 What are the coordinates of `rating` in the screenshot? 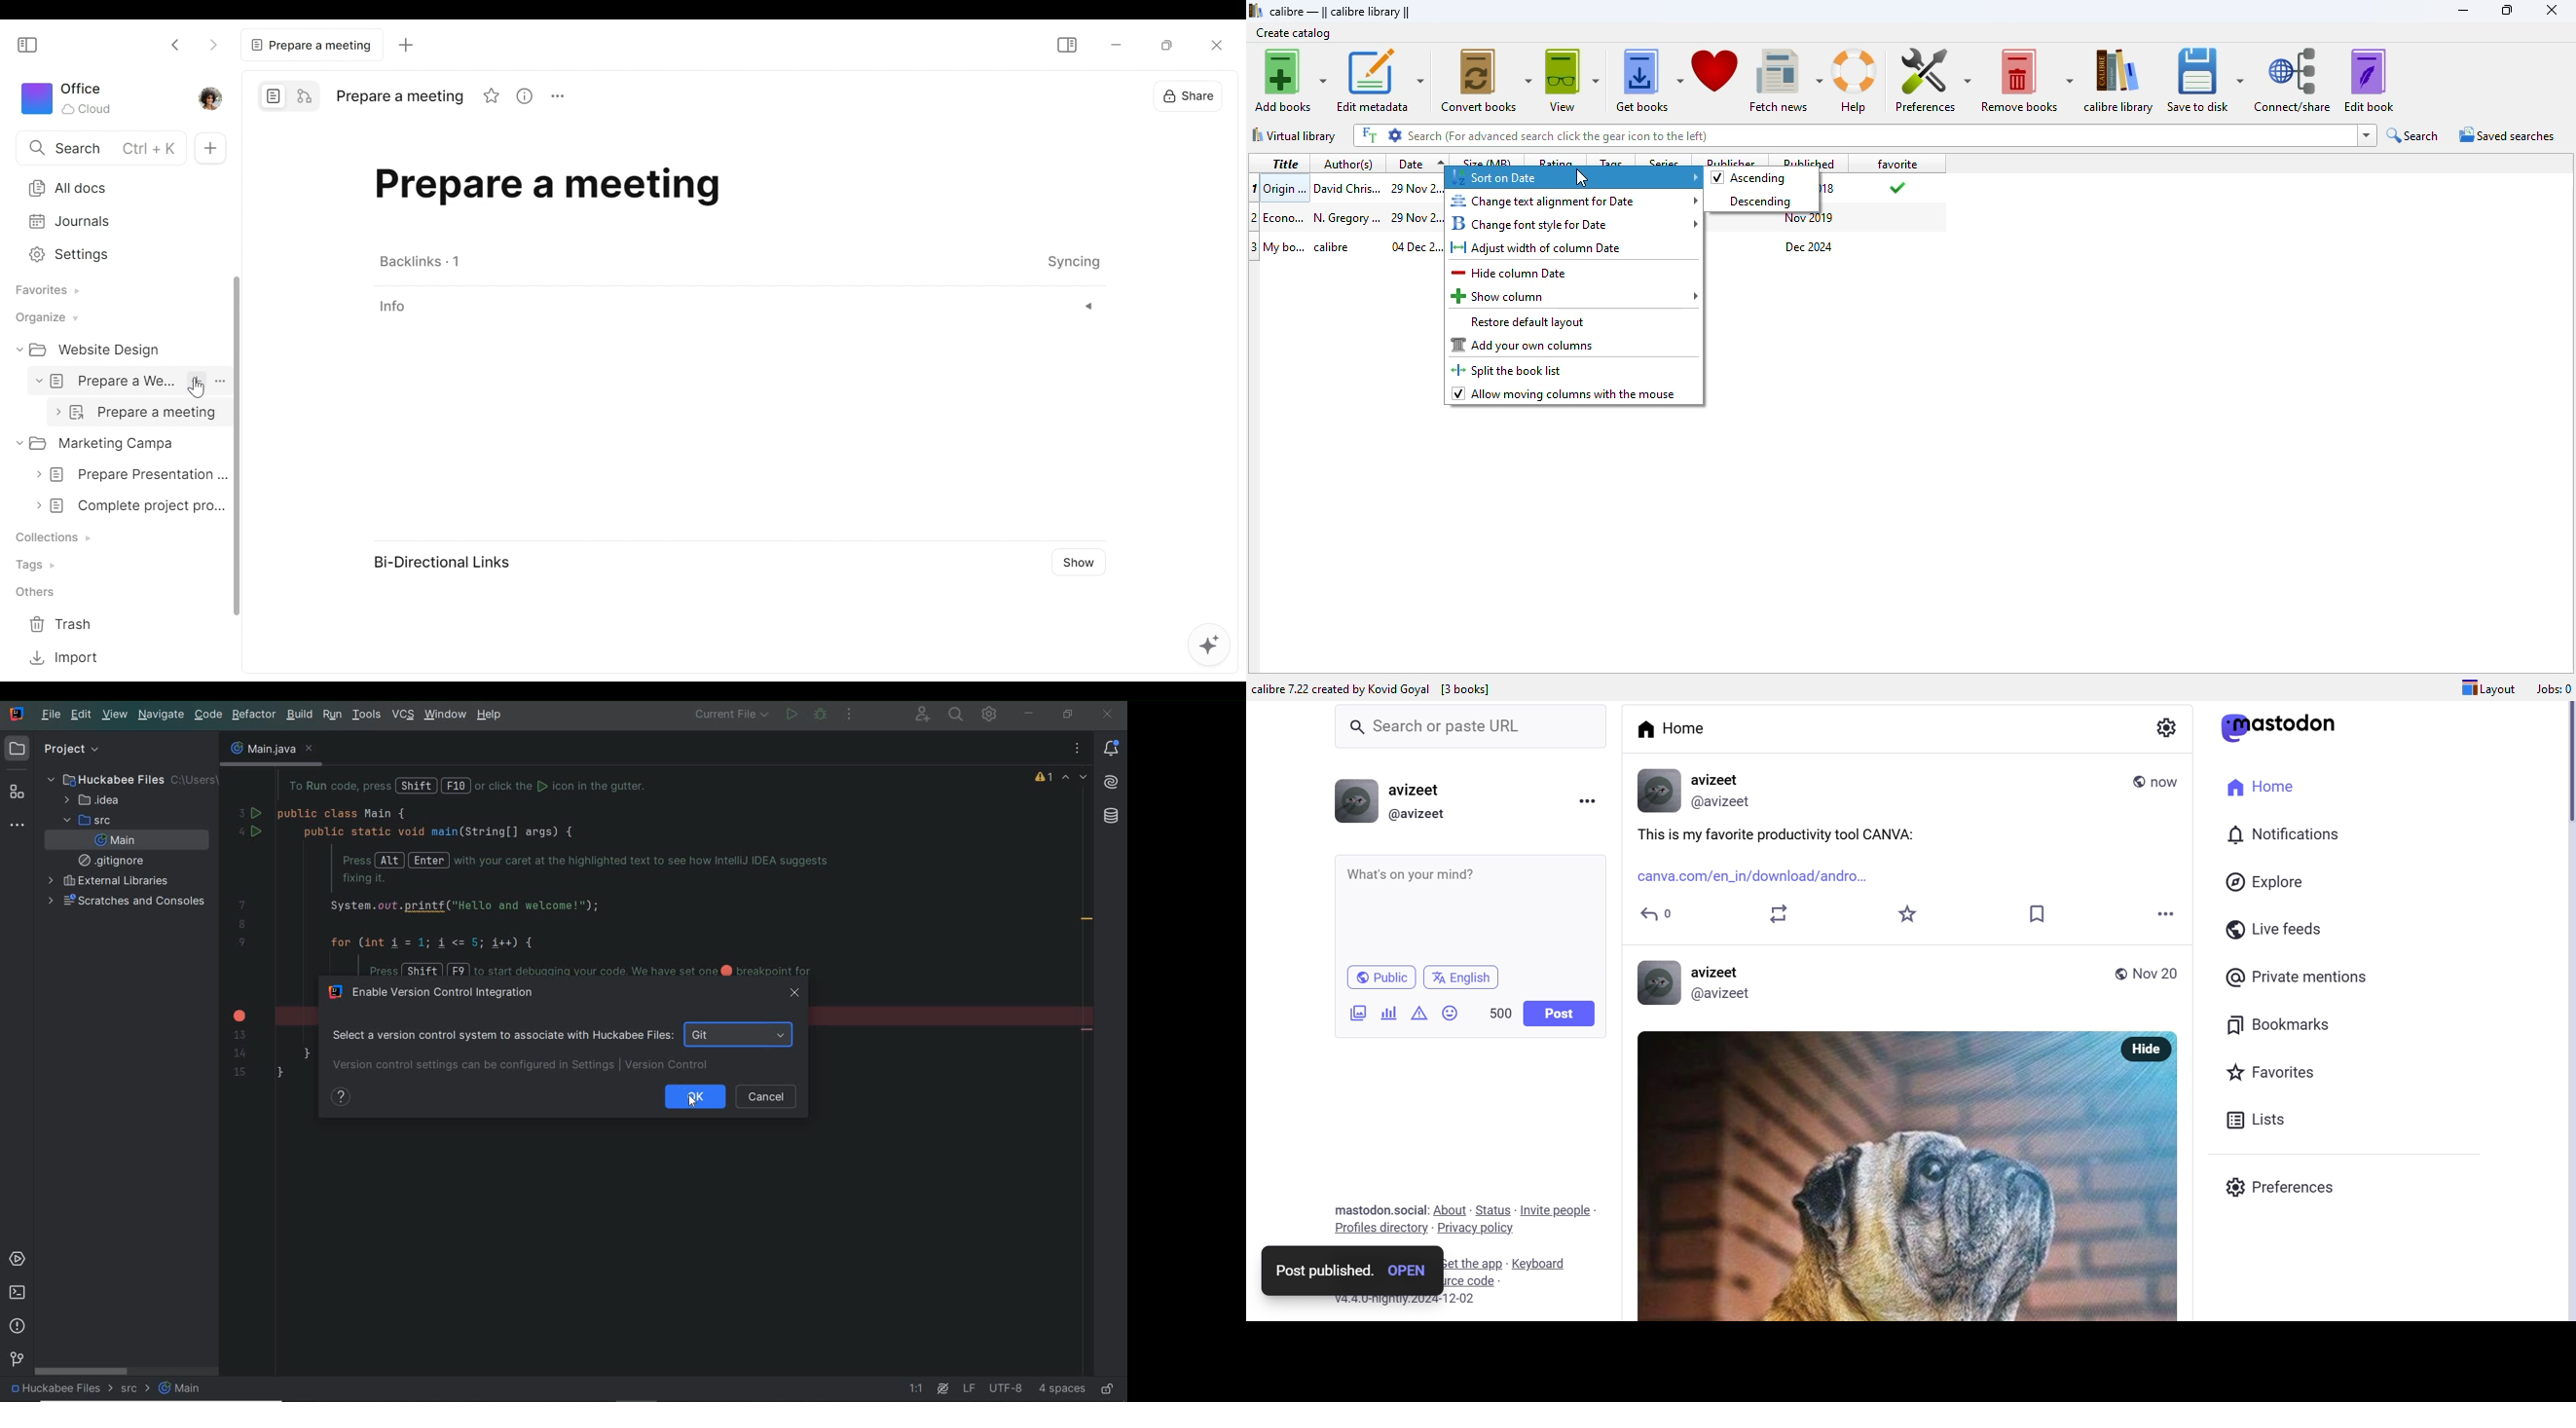 It's located at (1556, 160).